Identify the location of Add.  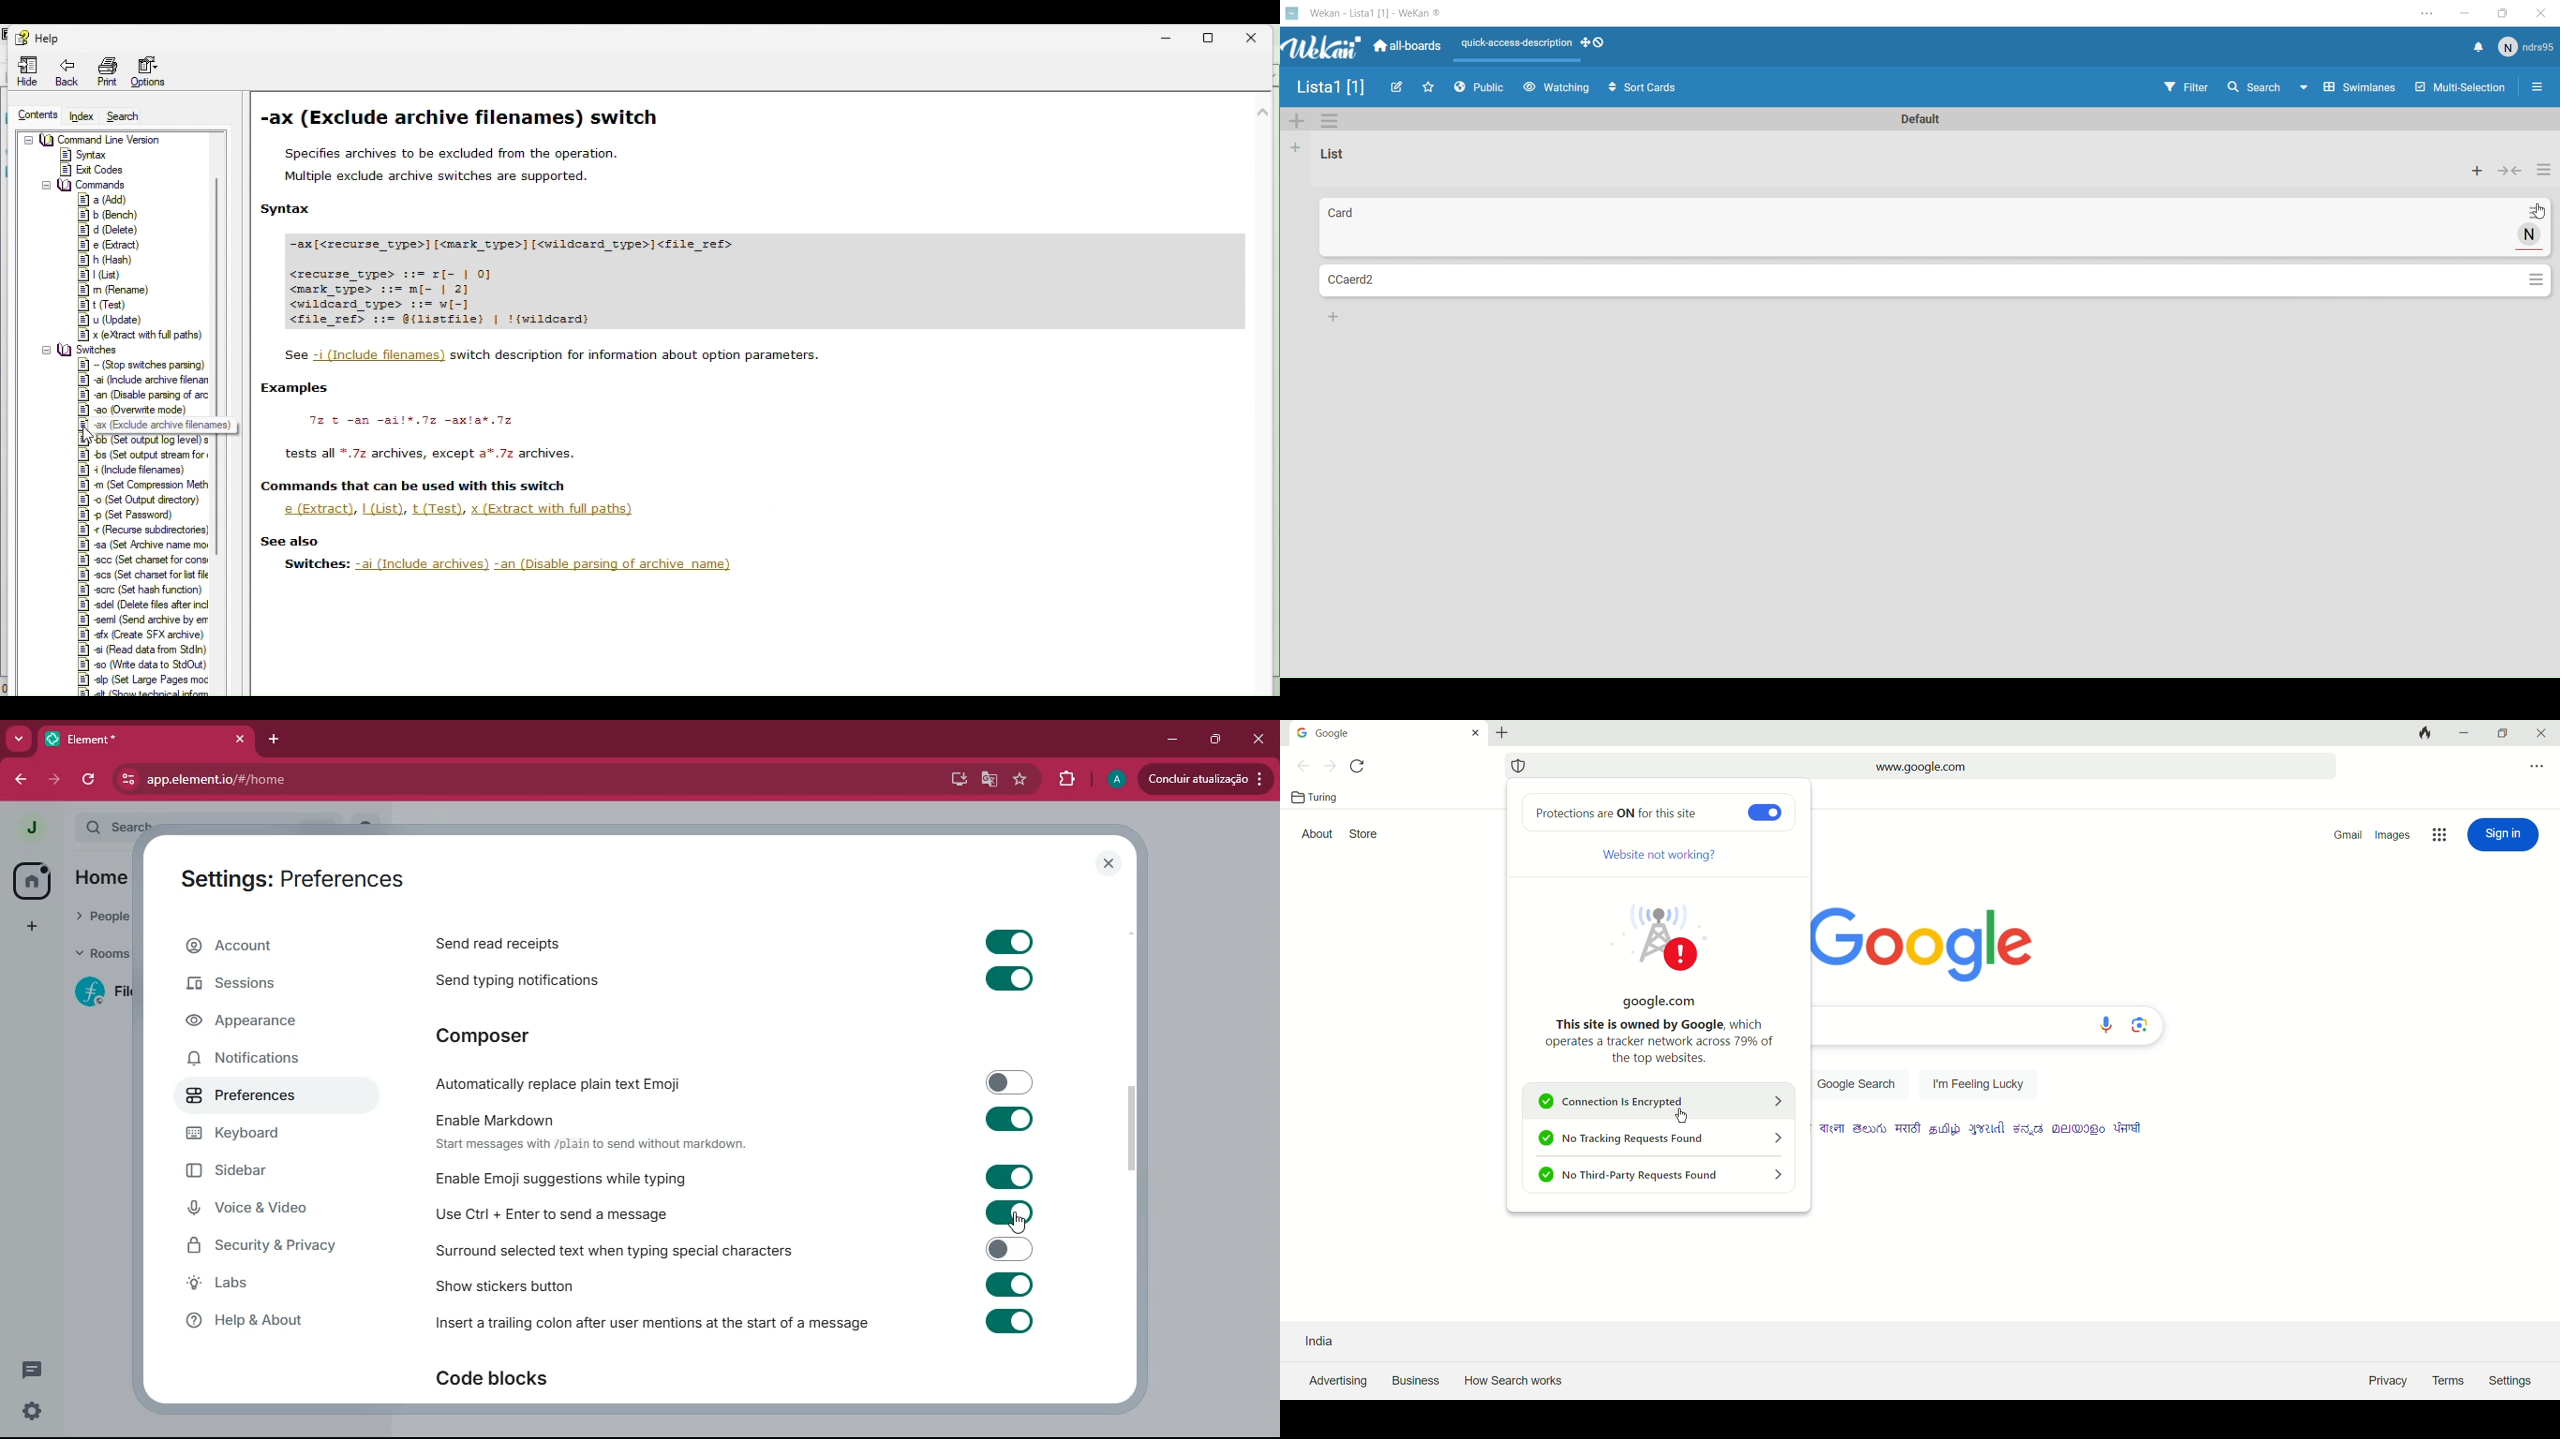
(1298, 122).